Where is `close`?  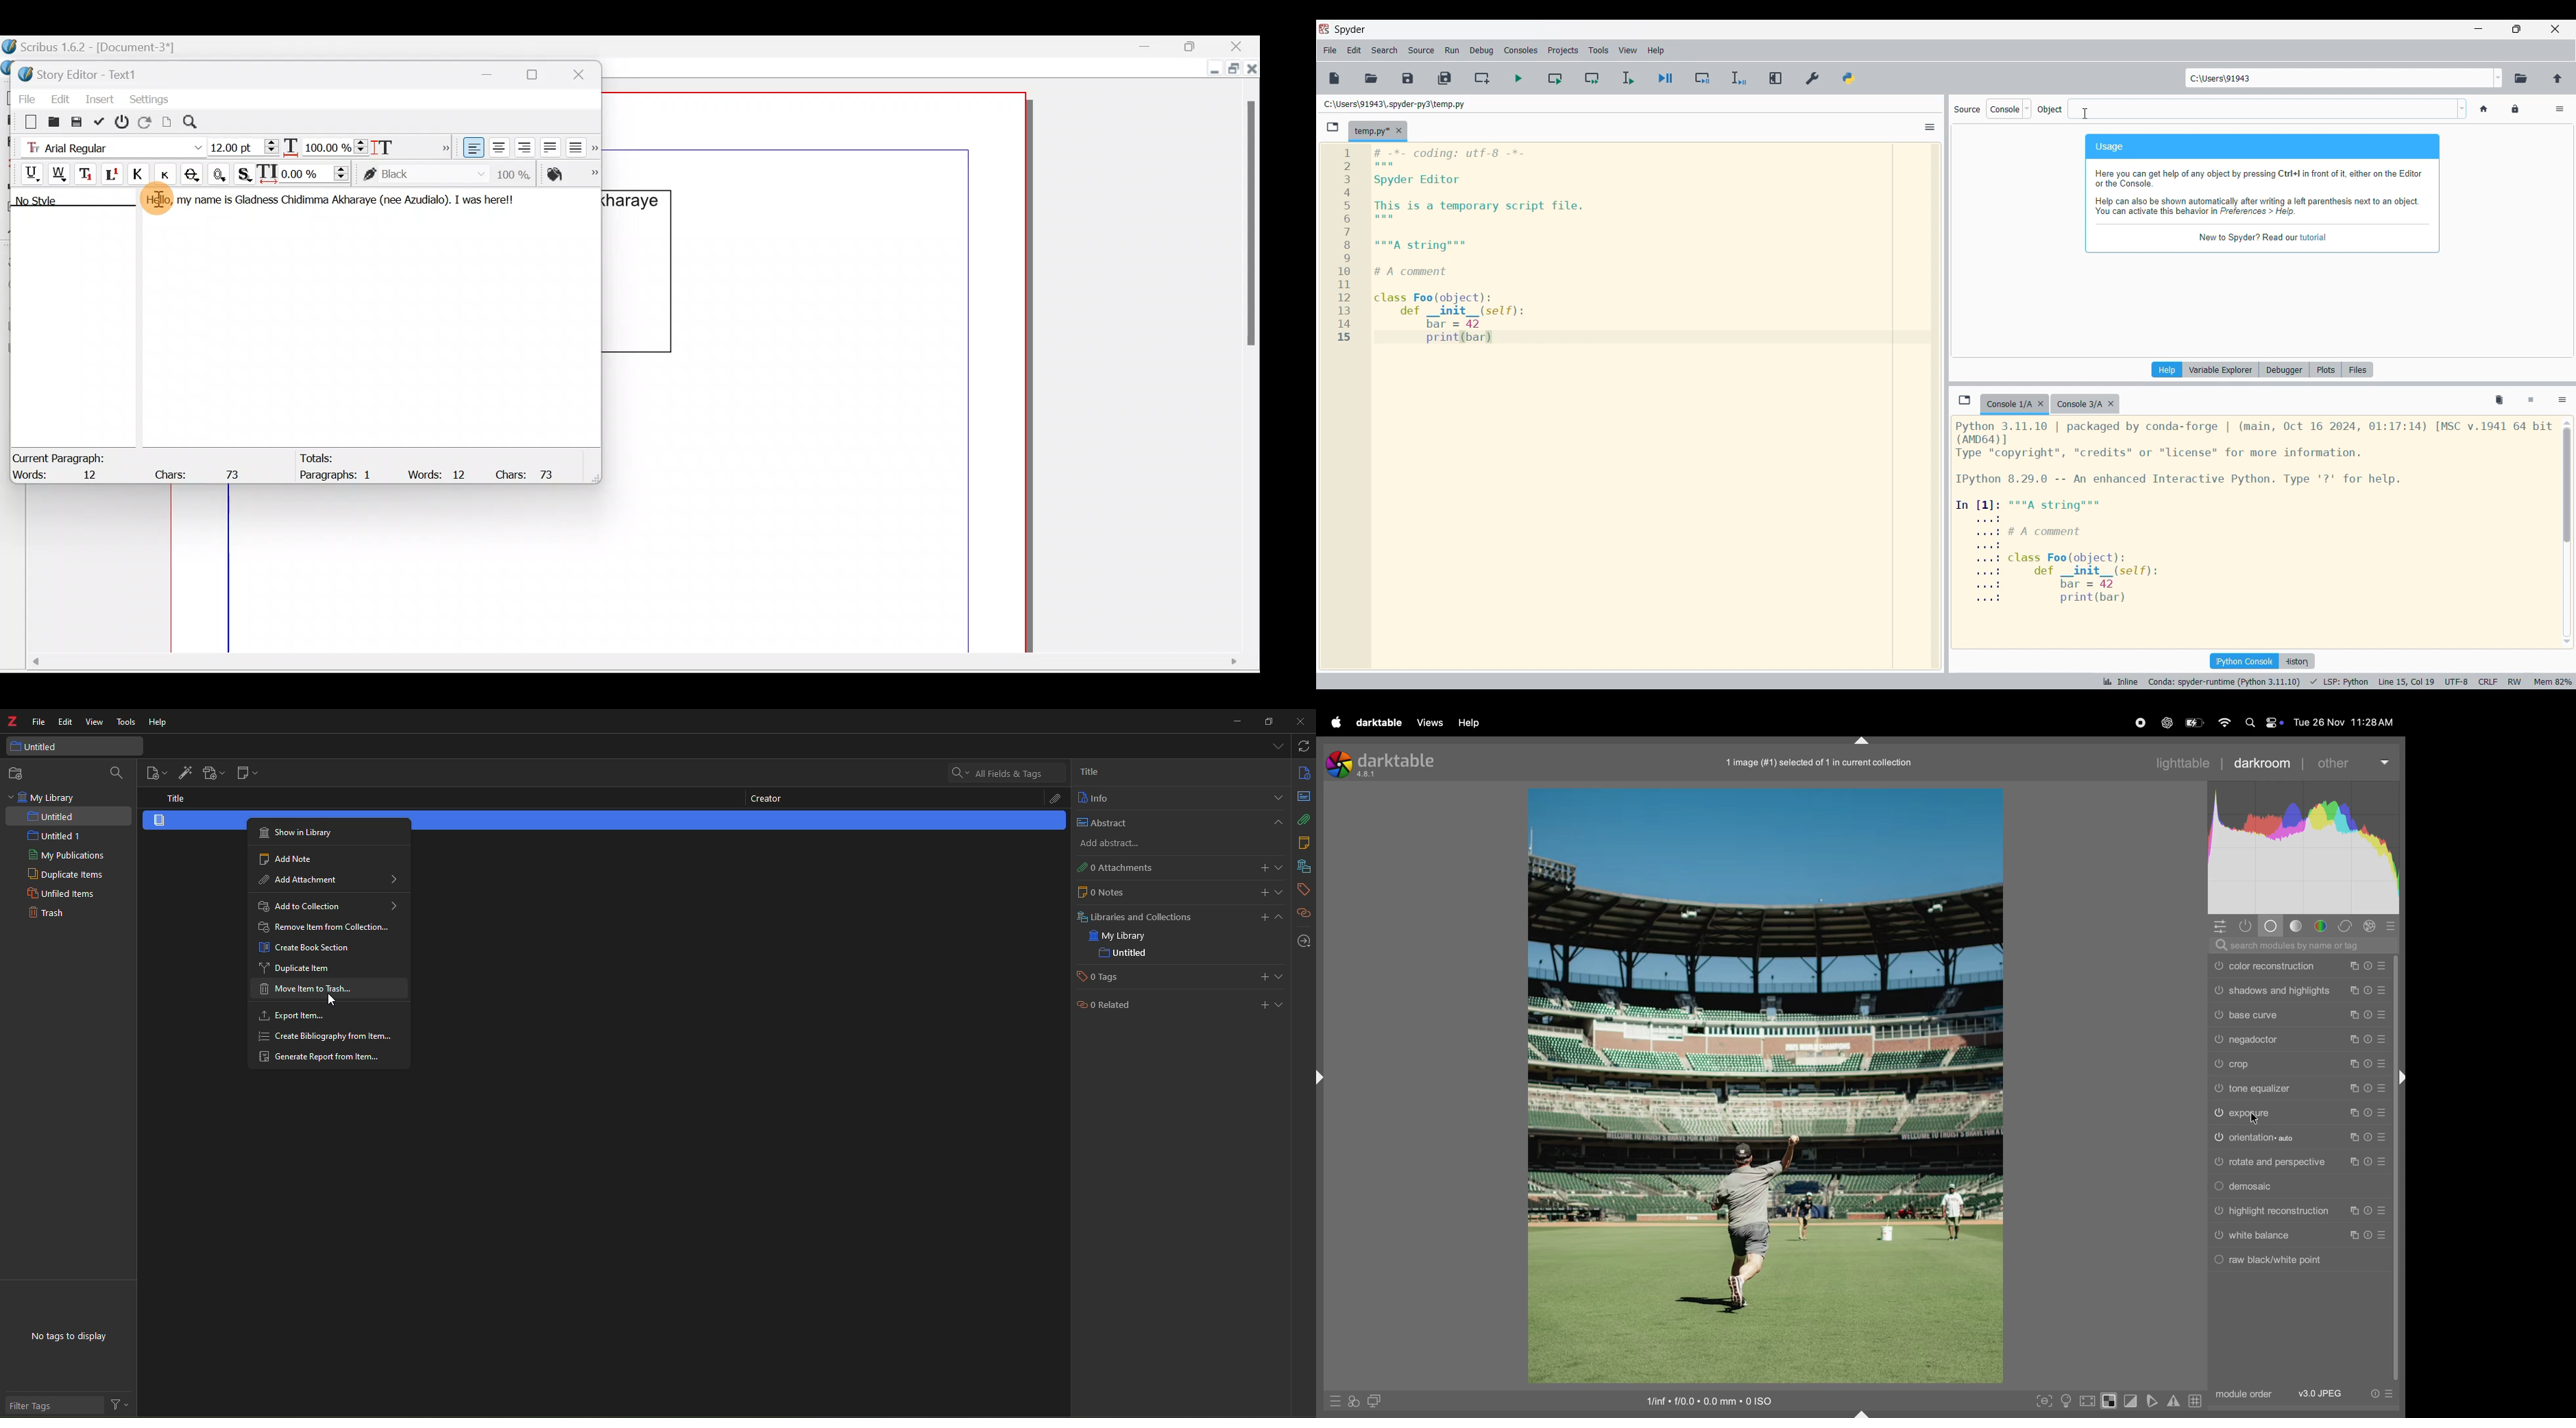 close is located at coordinates (1299, 722).